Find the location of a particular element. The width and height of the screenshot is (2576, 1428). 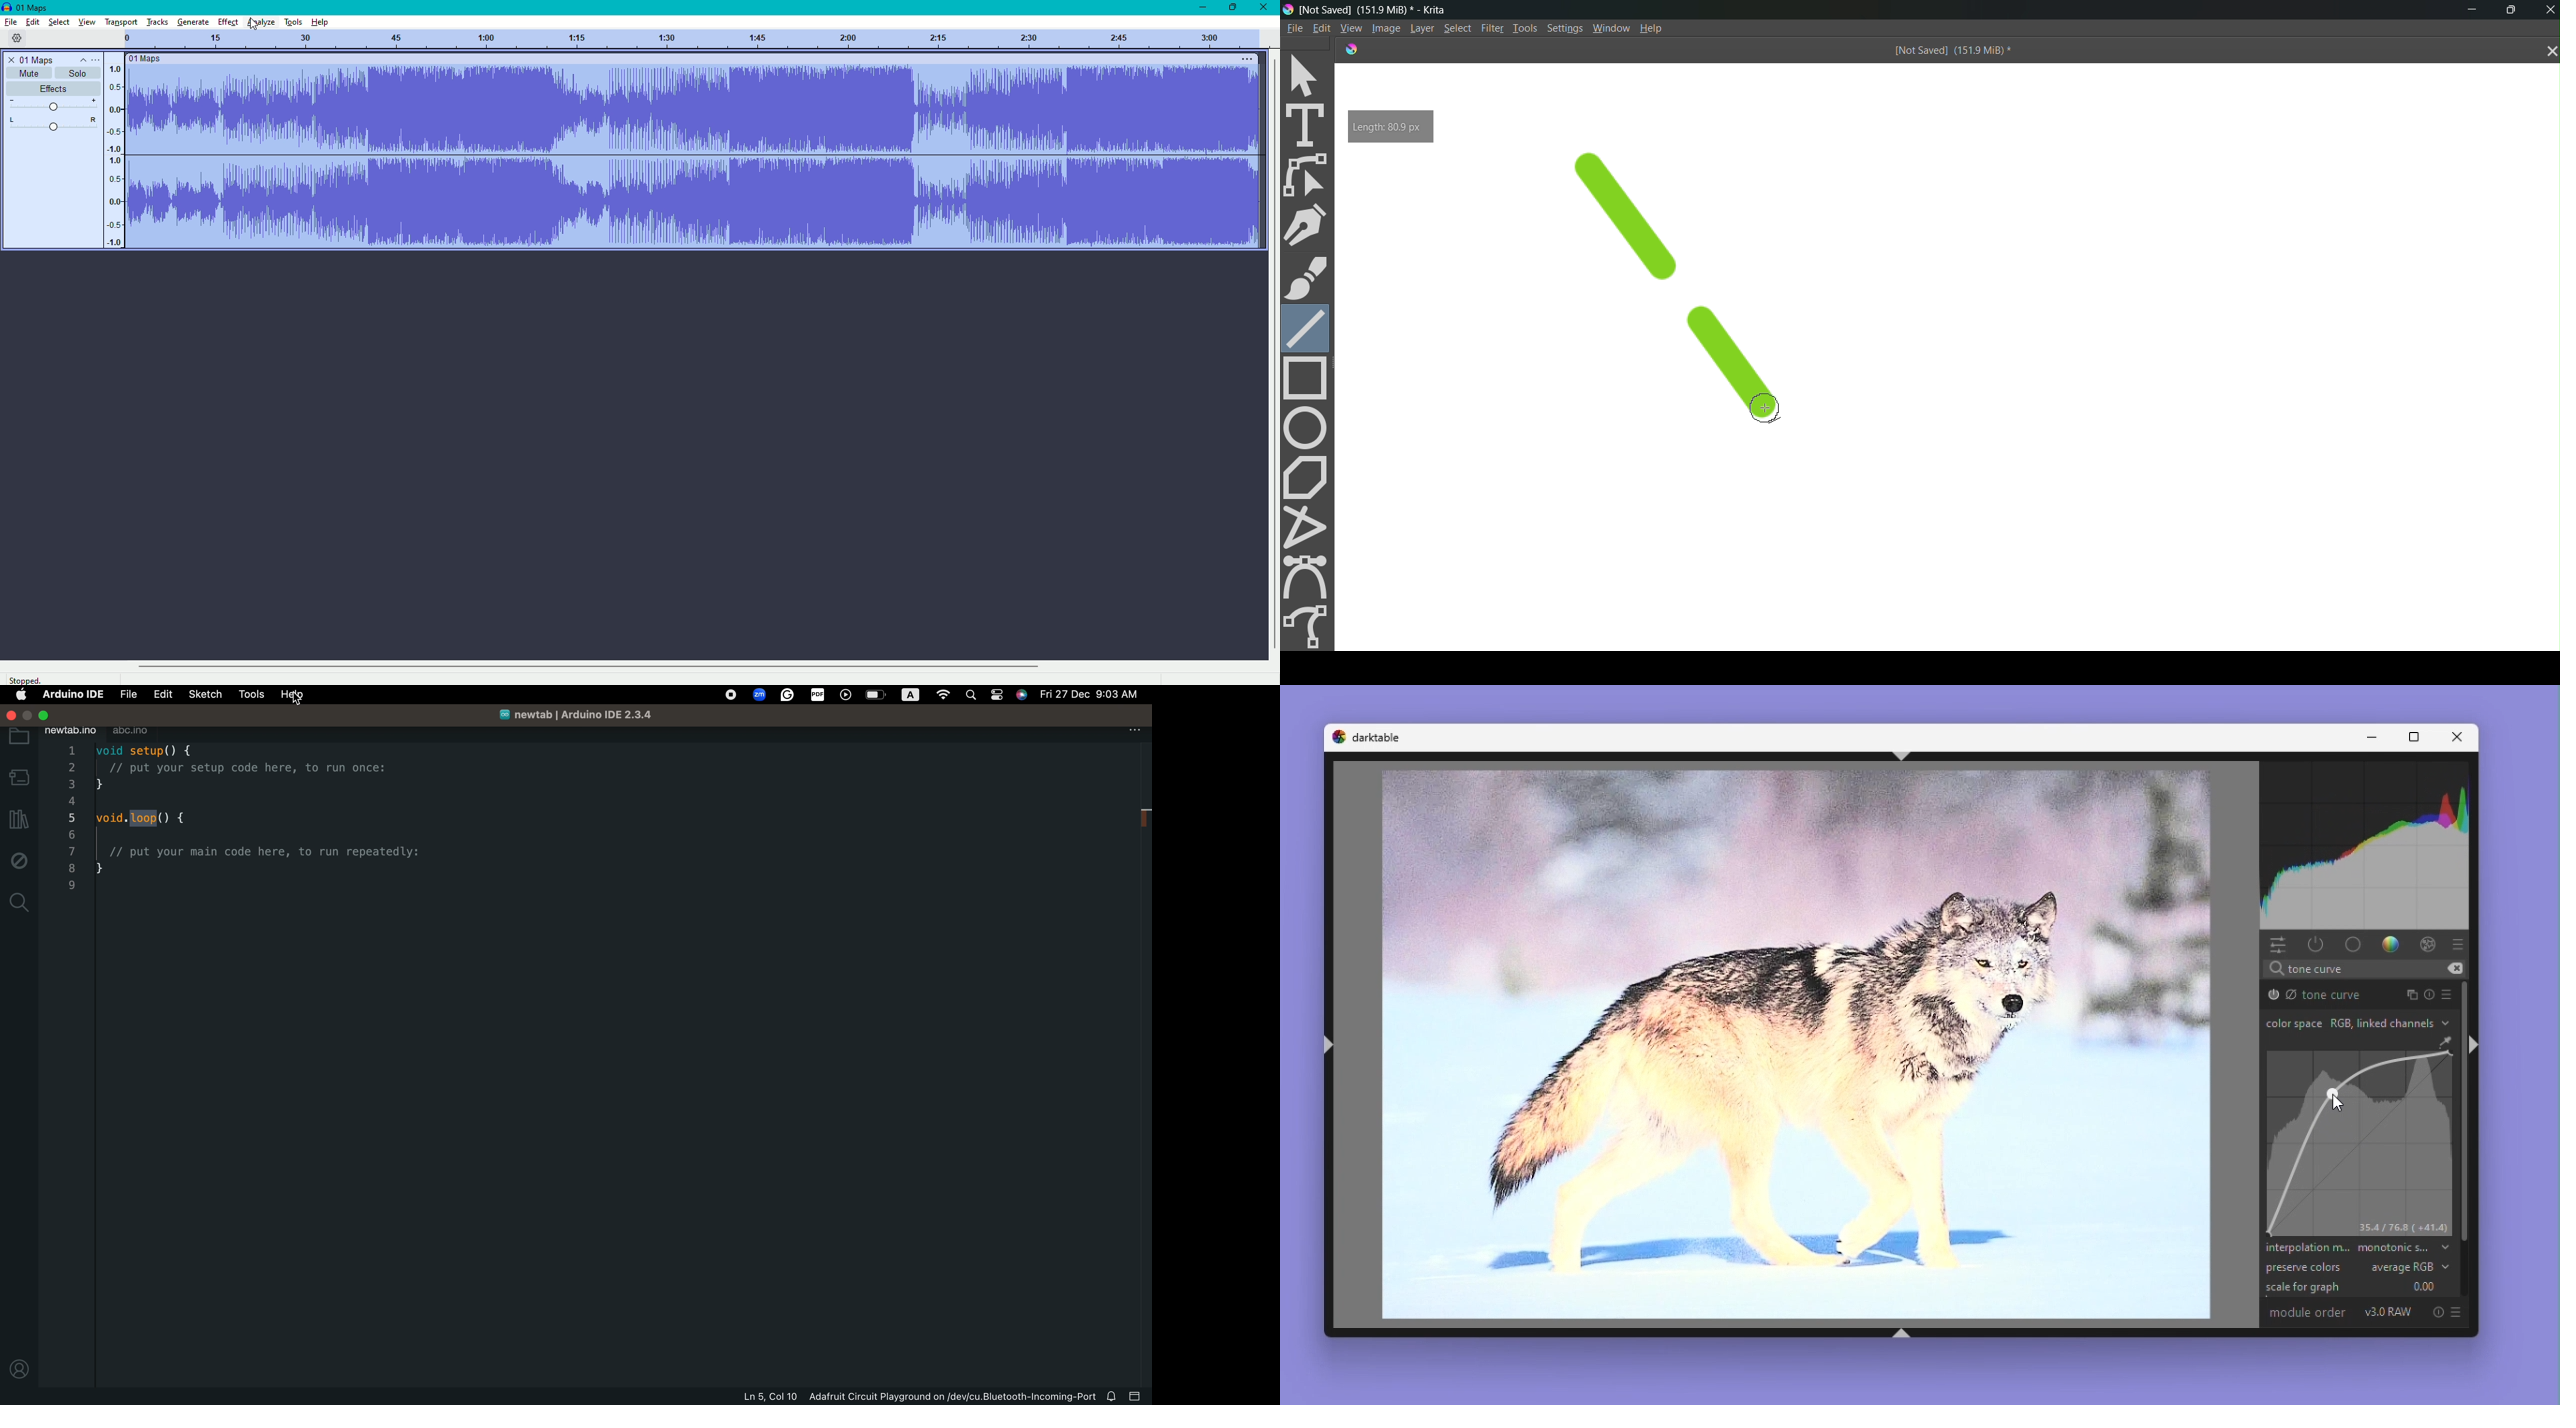

Close is located at coordinates (2548, 9).